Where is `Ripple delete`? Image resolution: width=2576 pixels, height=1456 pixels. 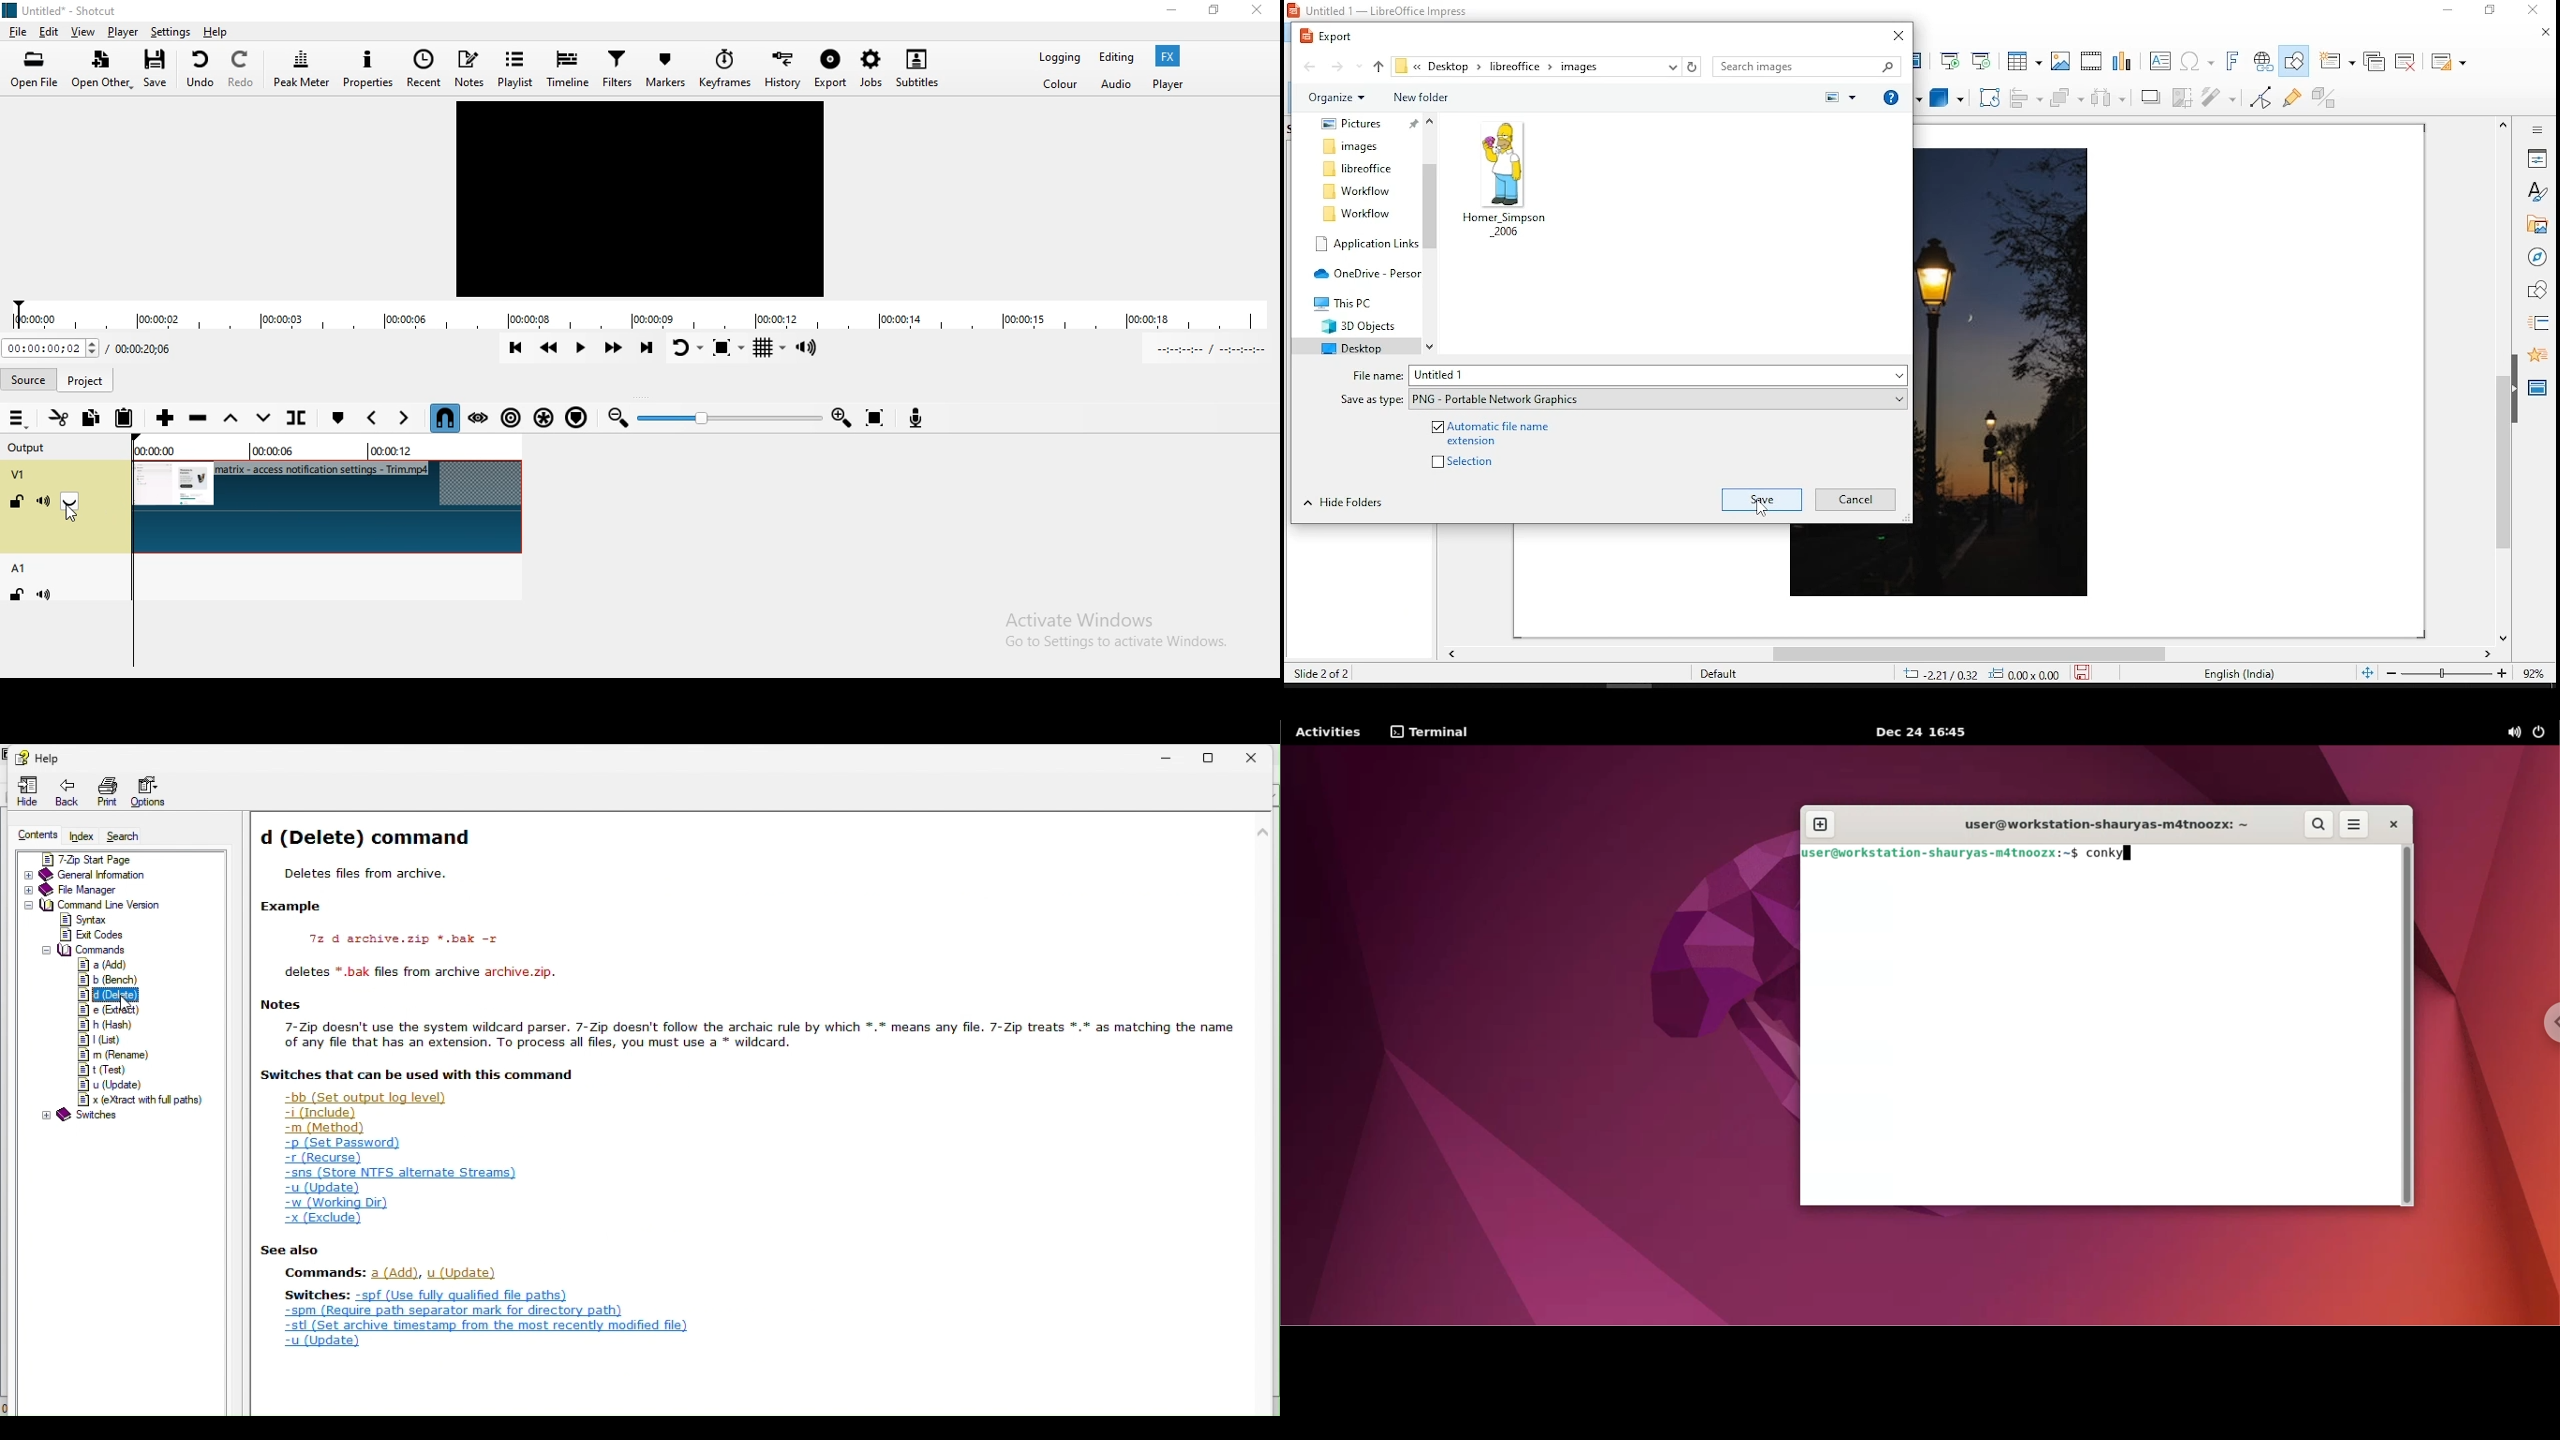 Ripple delete is located at coordinates (200, 420).